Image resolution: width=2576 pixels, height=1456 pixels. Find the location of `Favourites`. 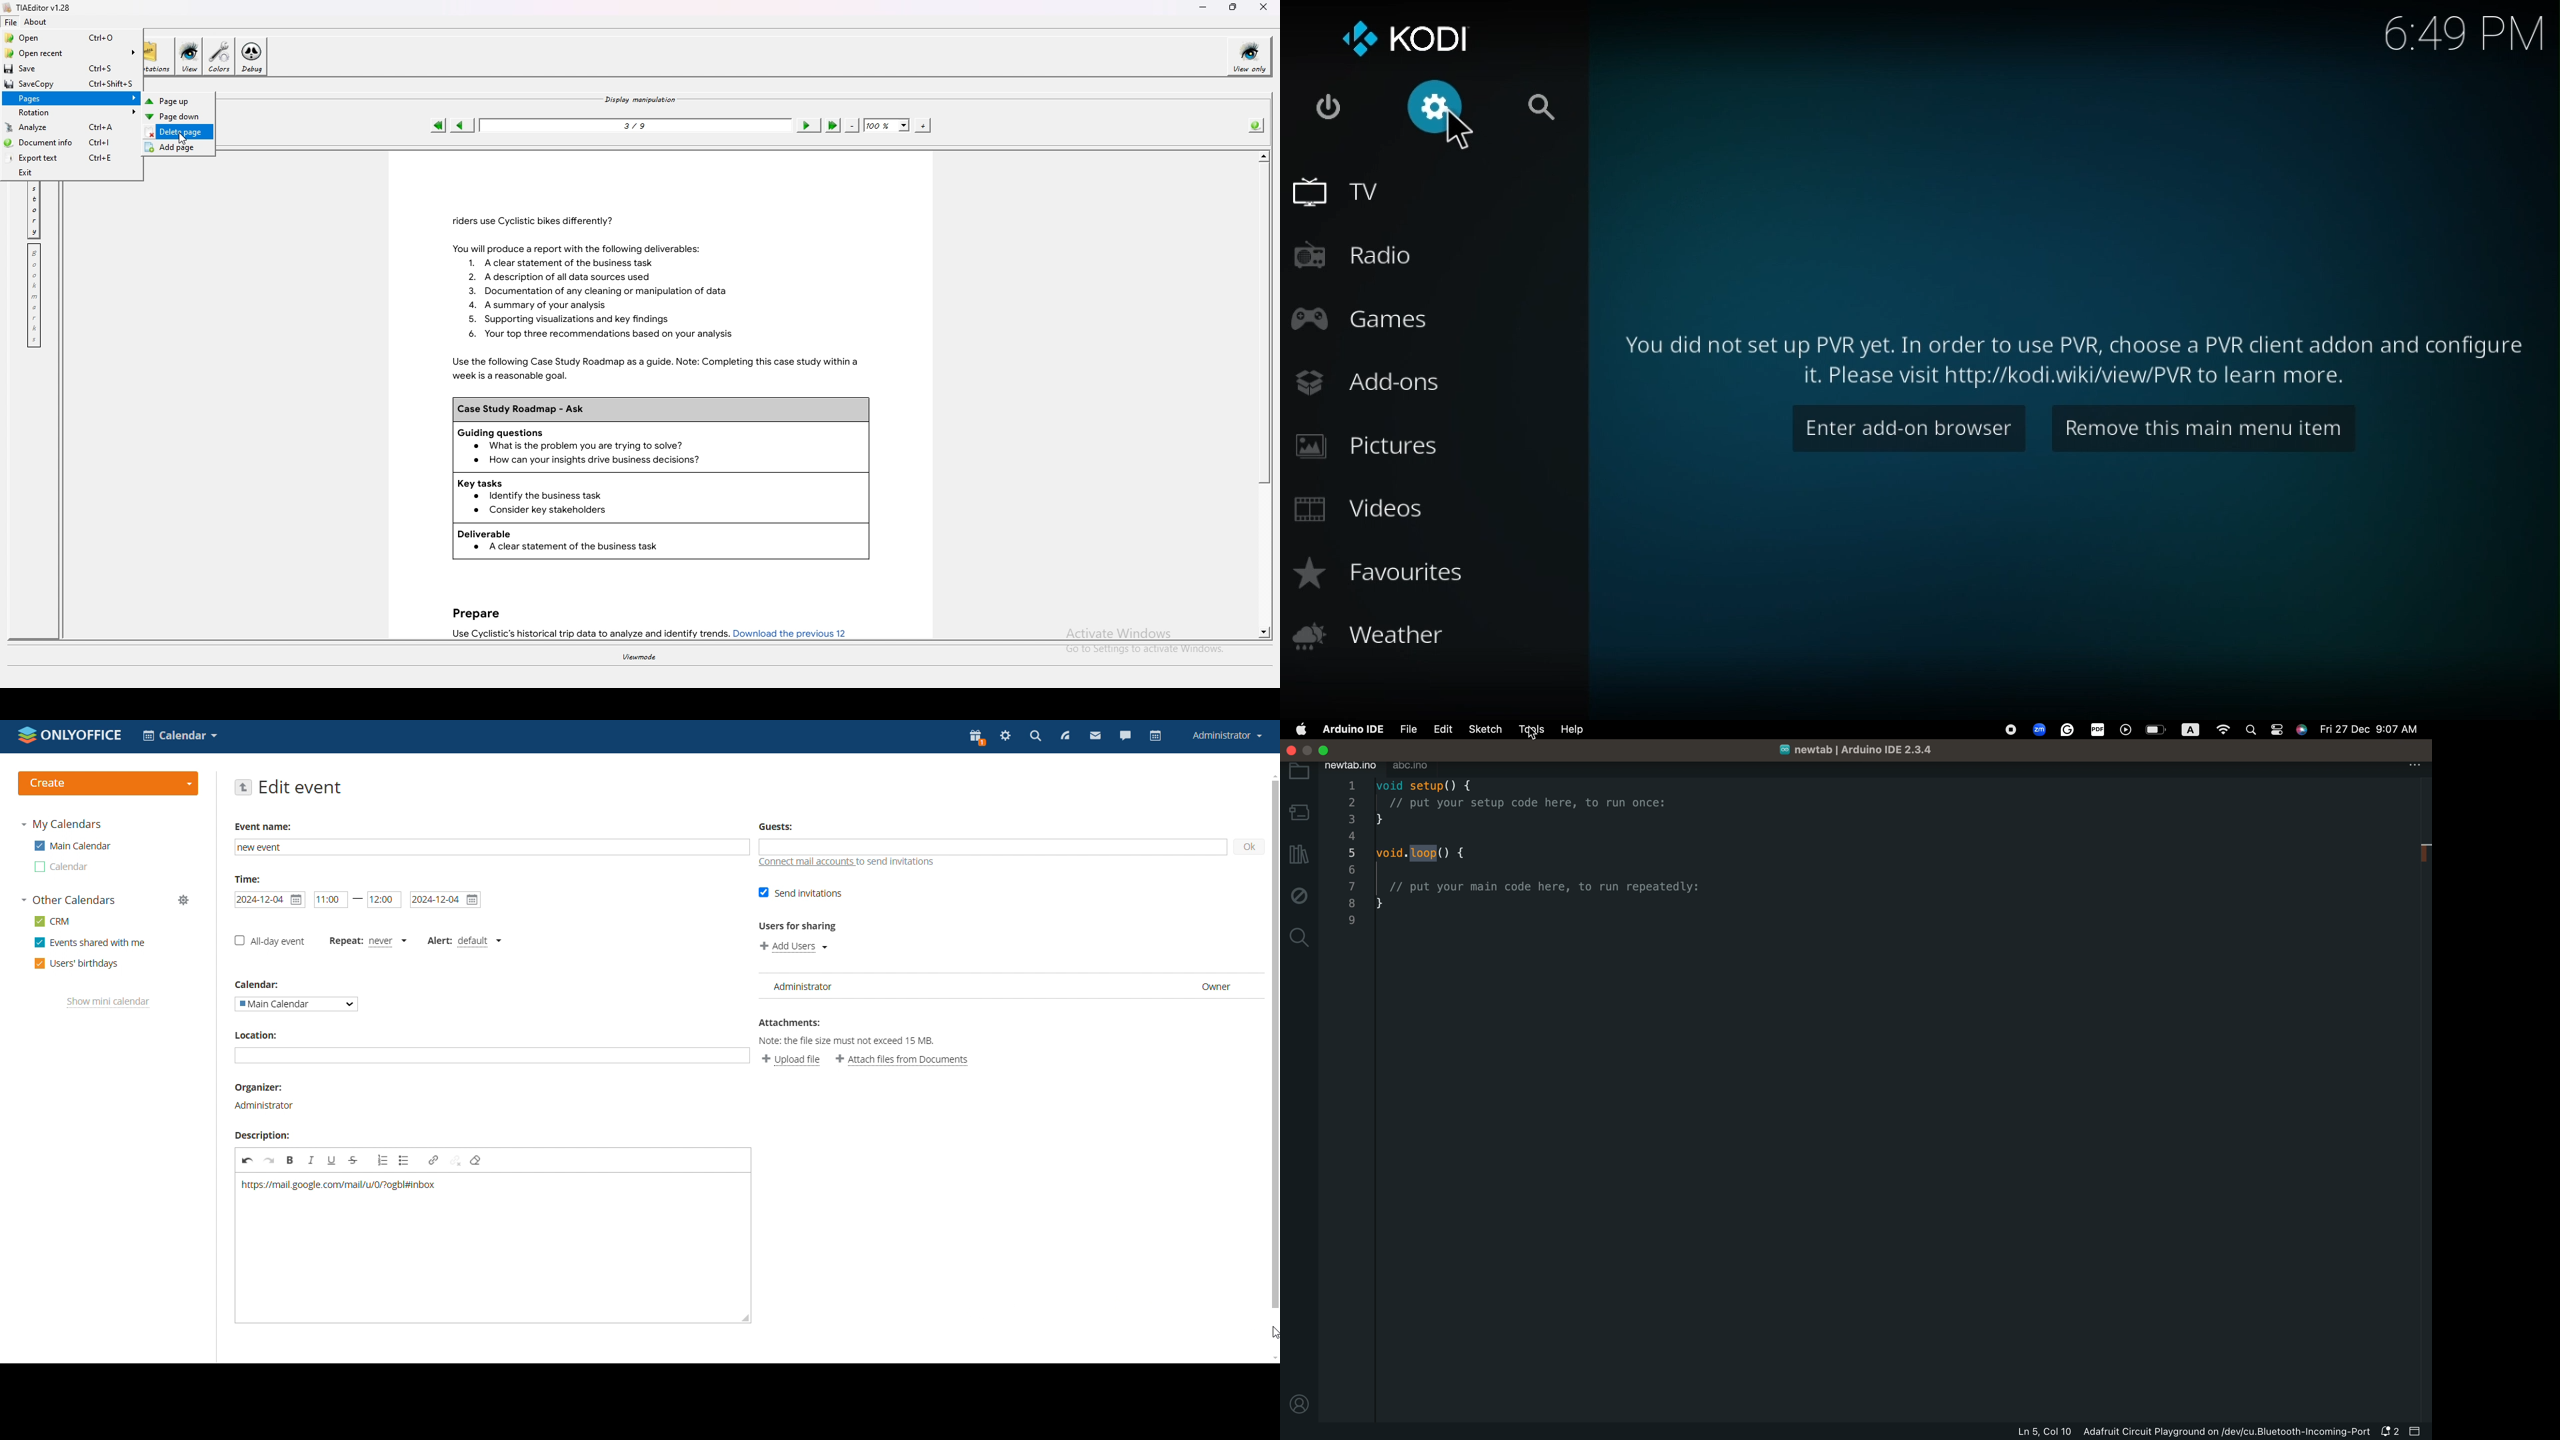

Favourites is located at coordinates (1387, 568).